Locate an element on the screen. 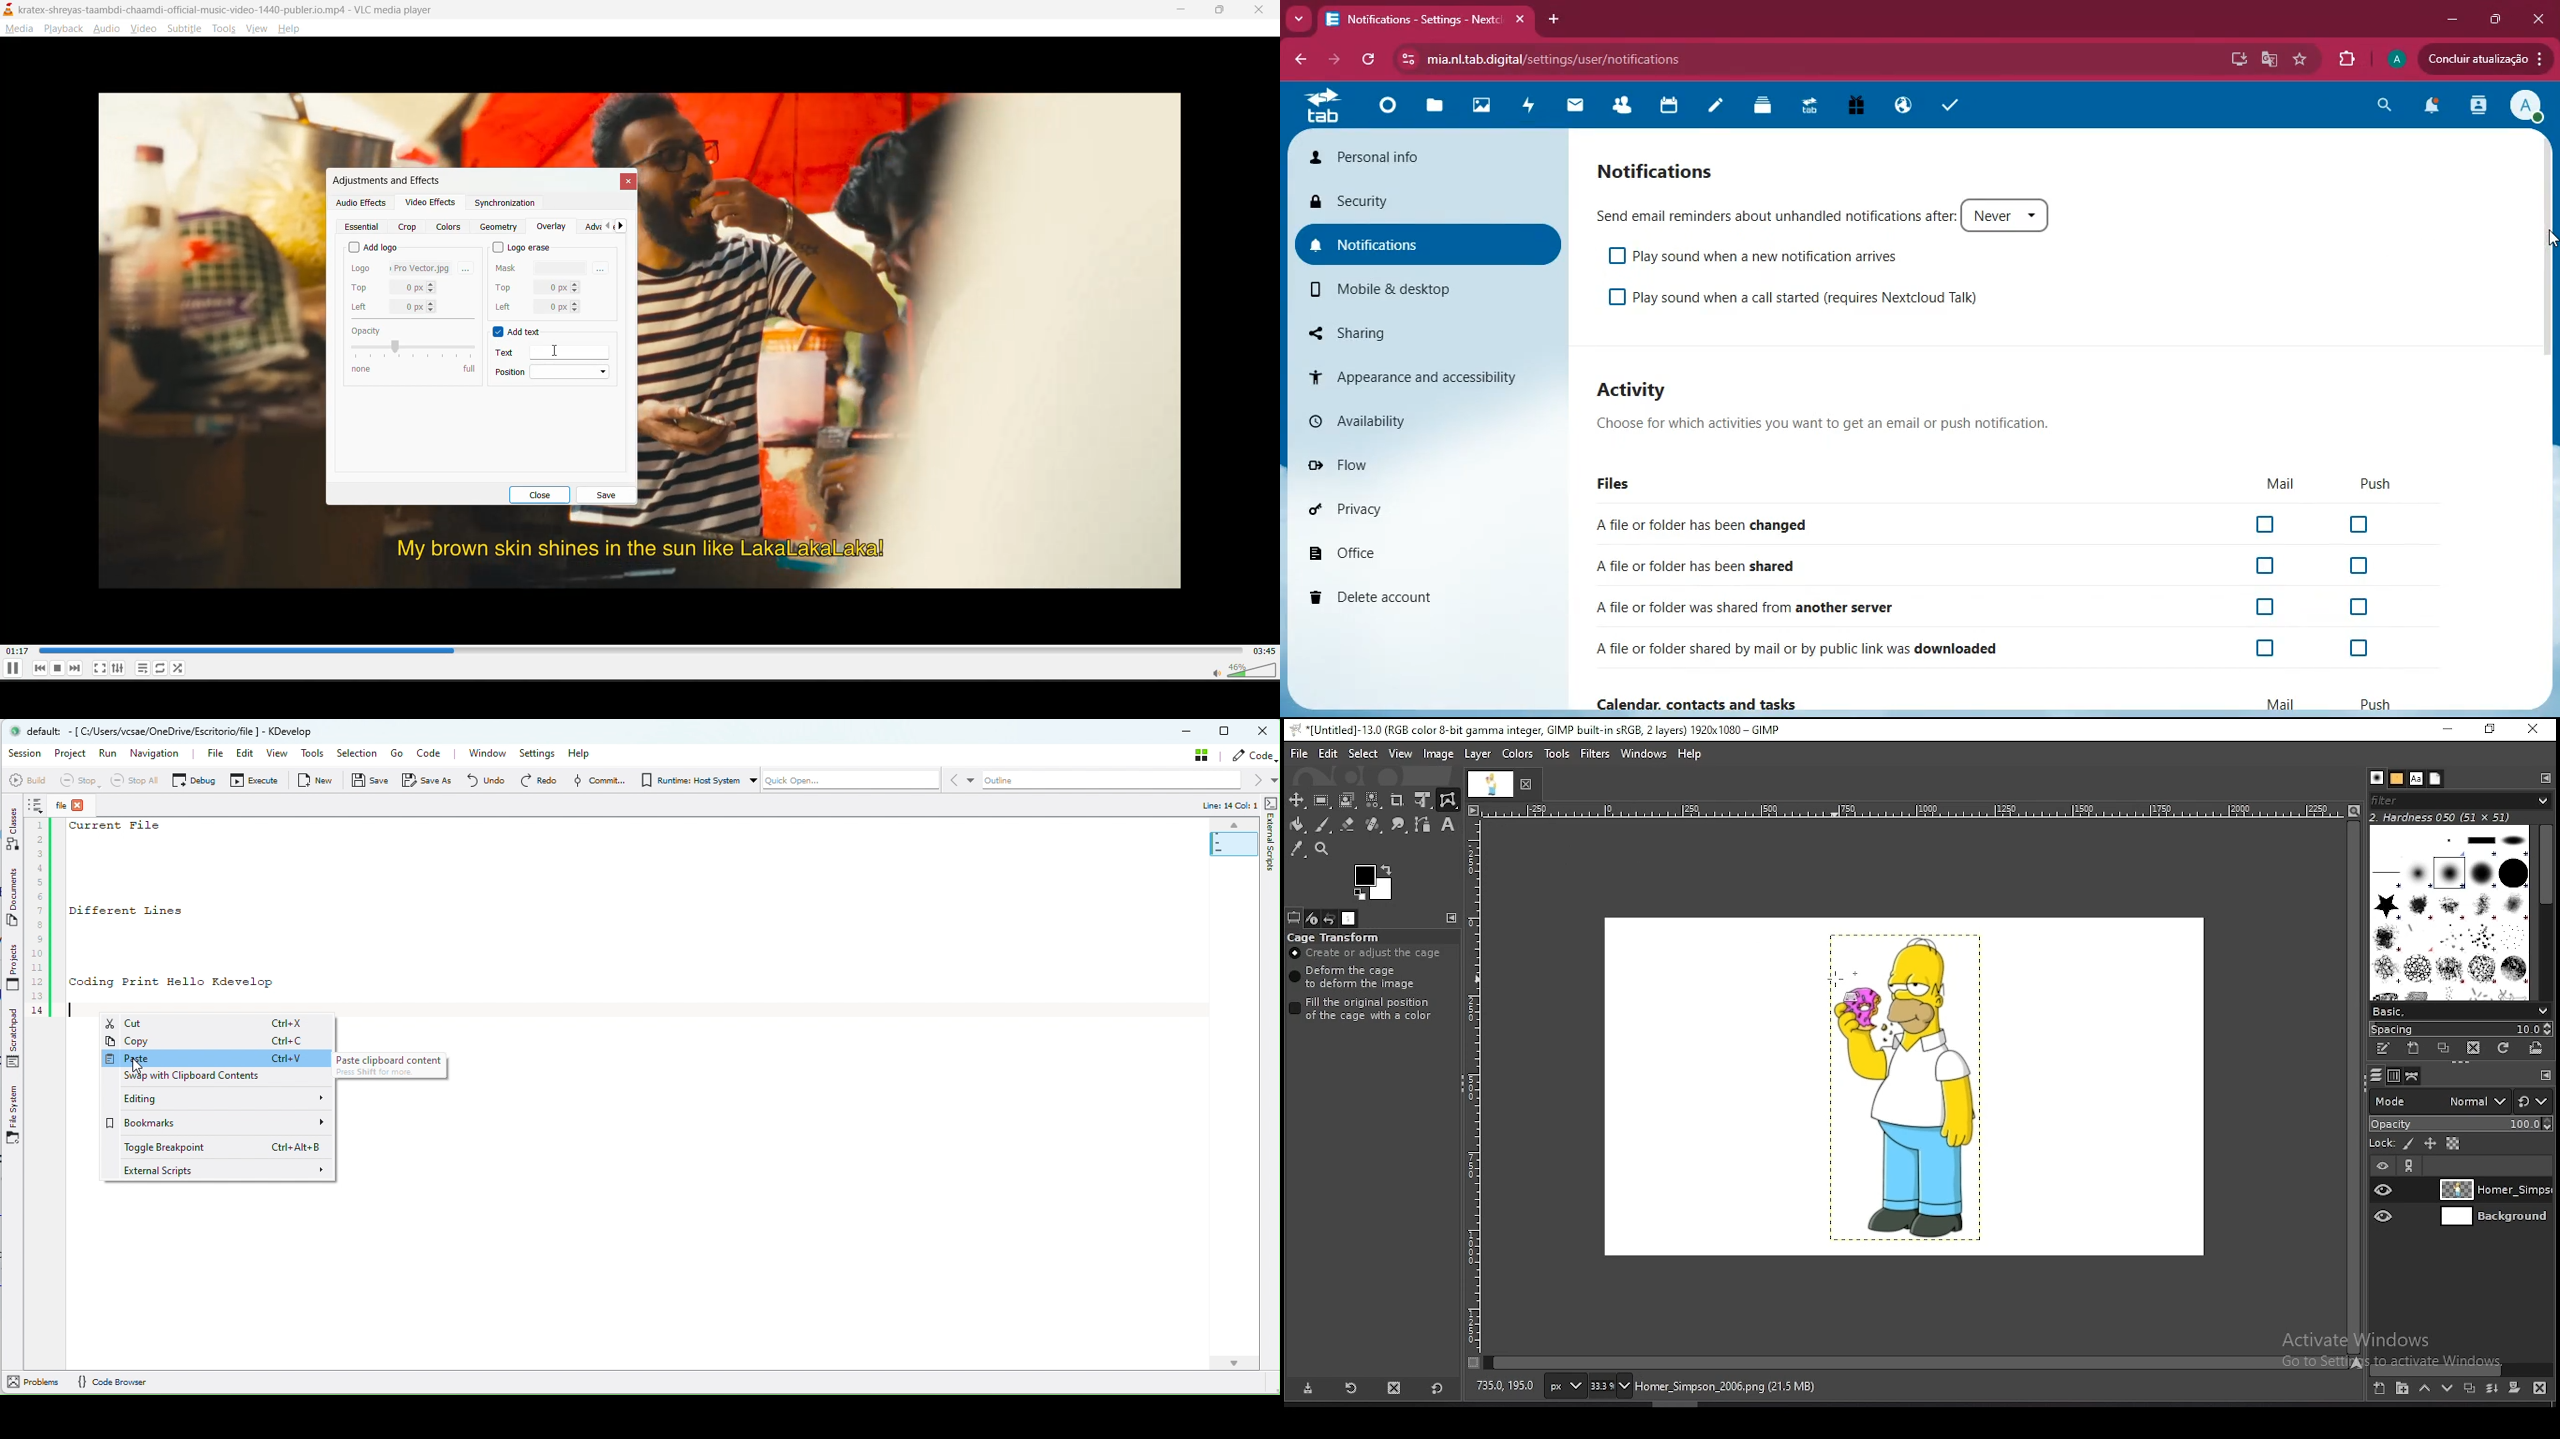  eraser tool is located at coordinates (1348, 825).